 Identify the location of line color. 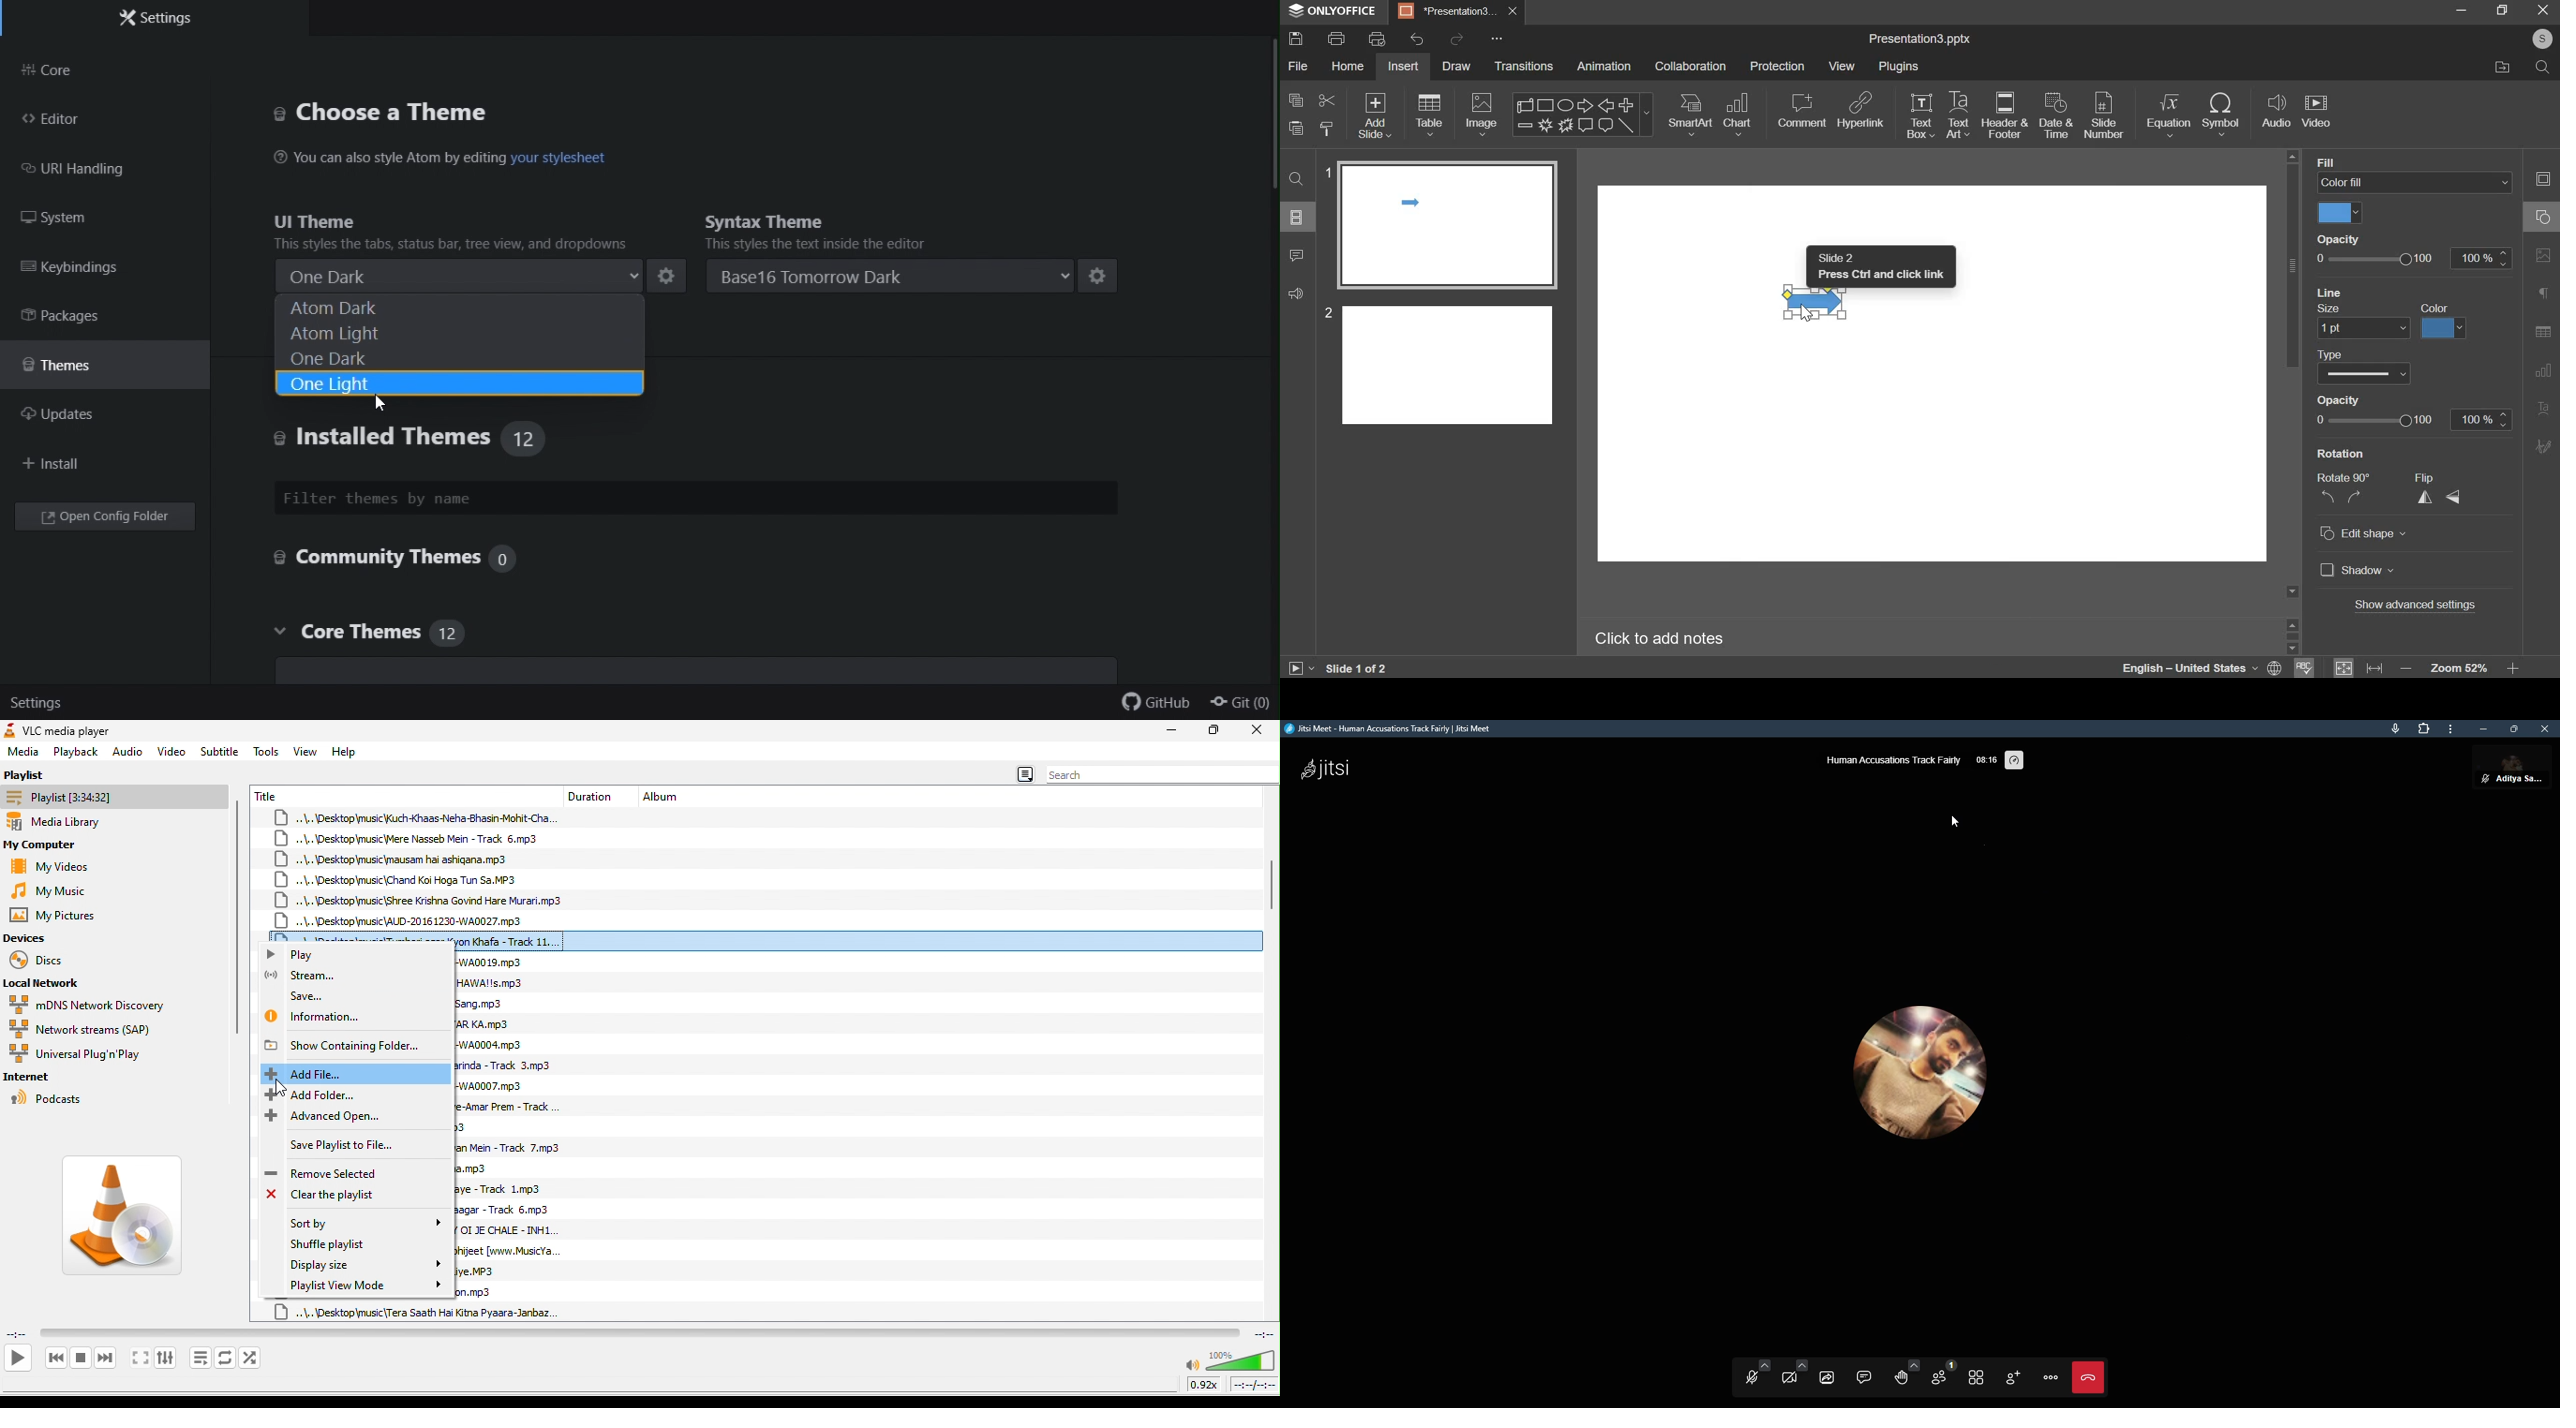
(2443, 329).